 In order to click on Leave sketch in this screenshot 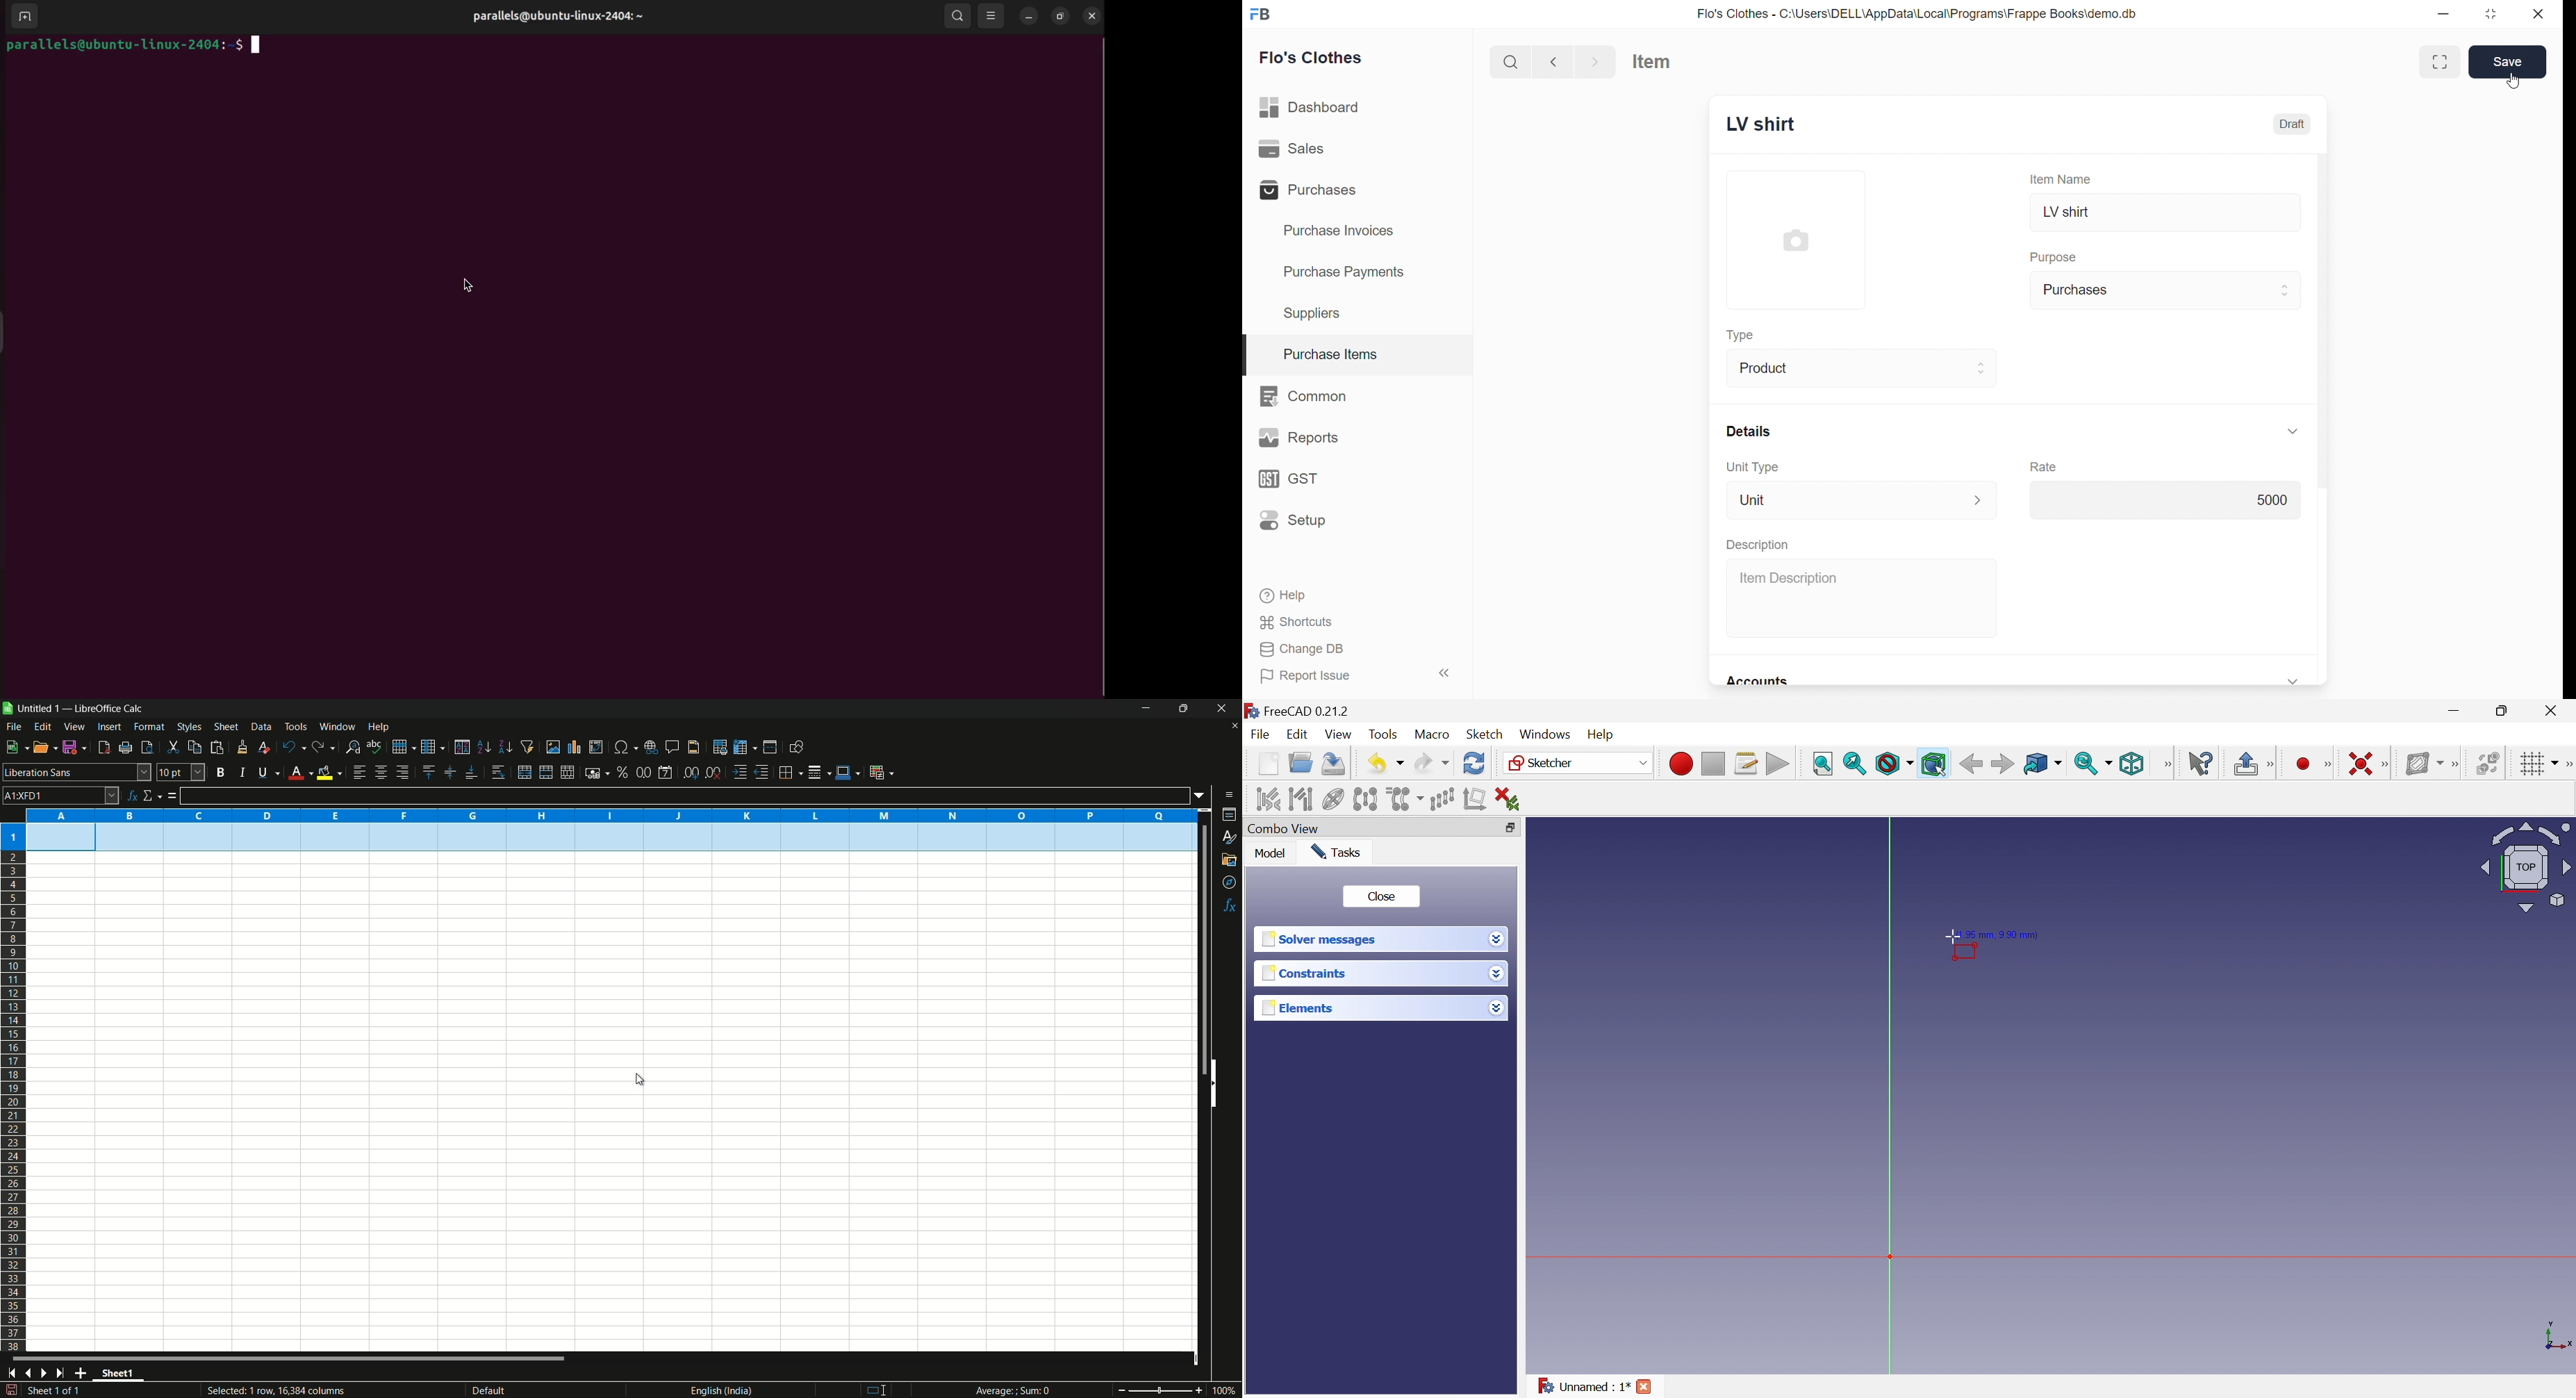, I will do `click(2246, 764)`.